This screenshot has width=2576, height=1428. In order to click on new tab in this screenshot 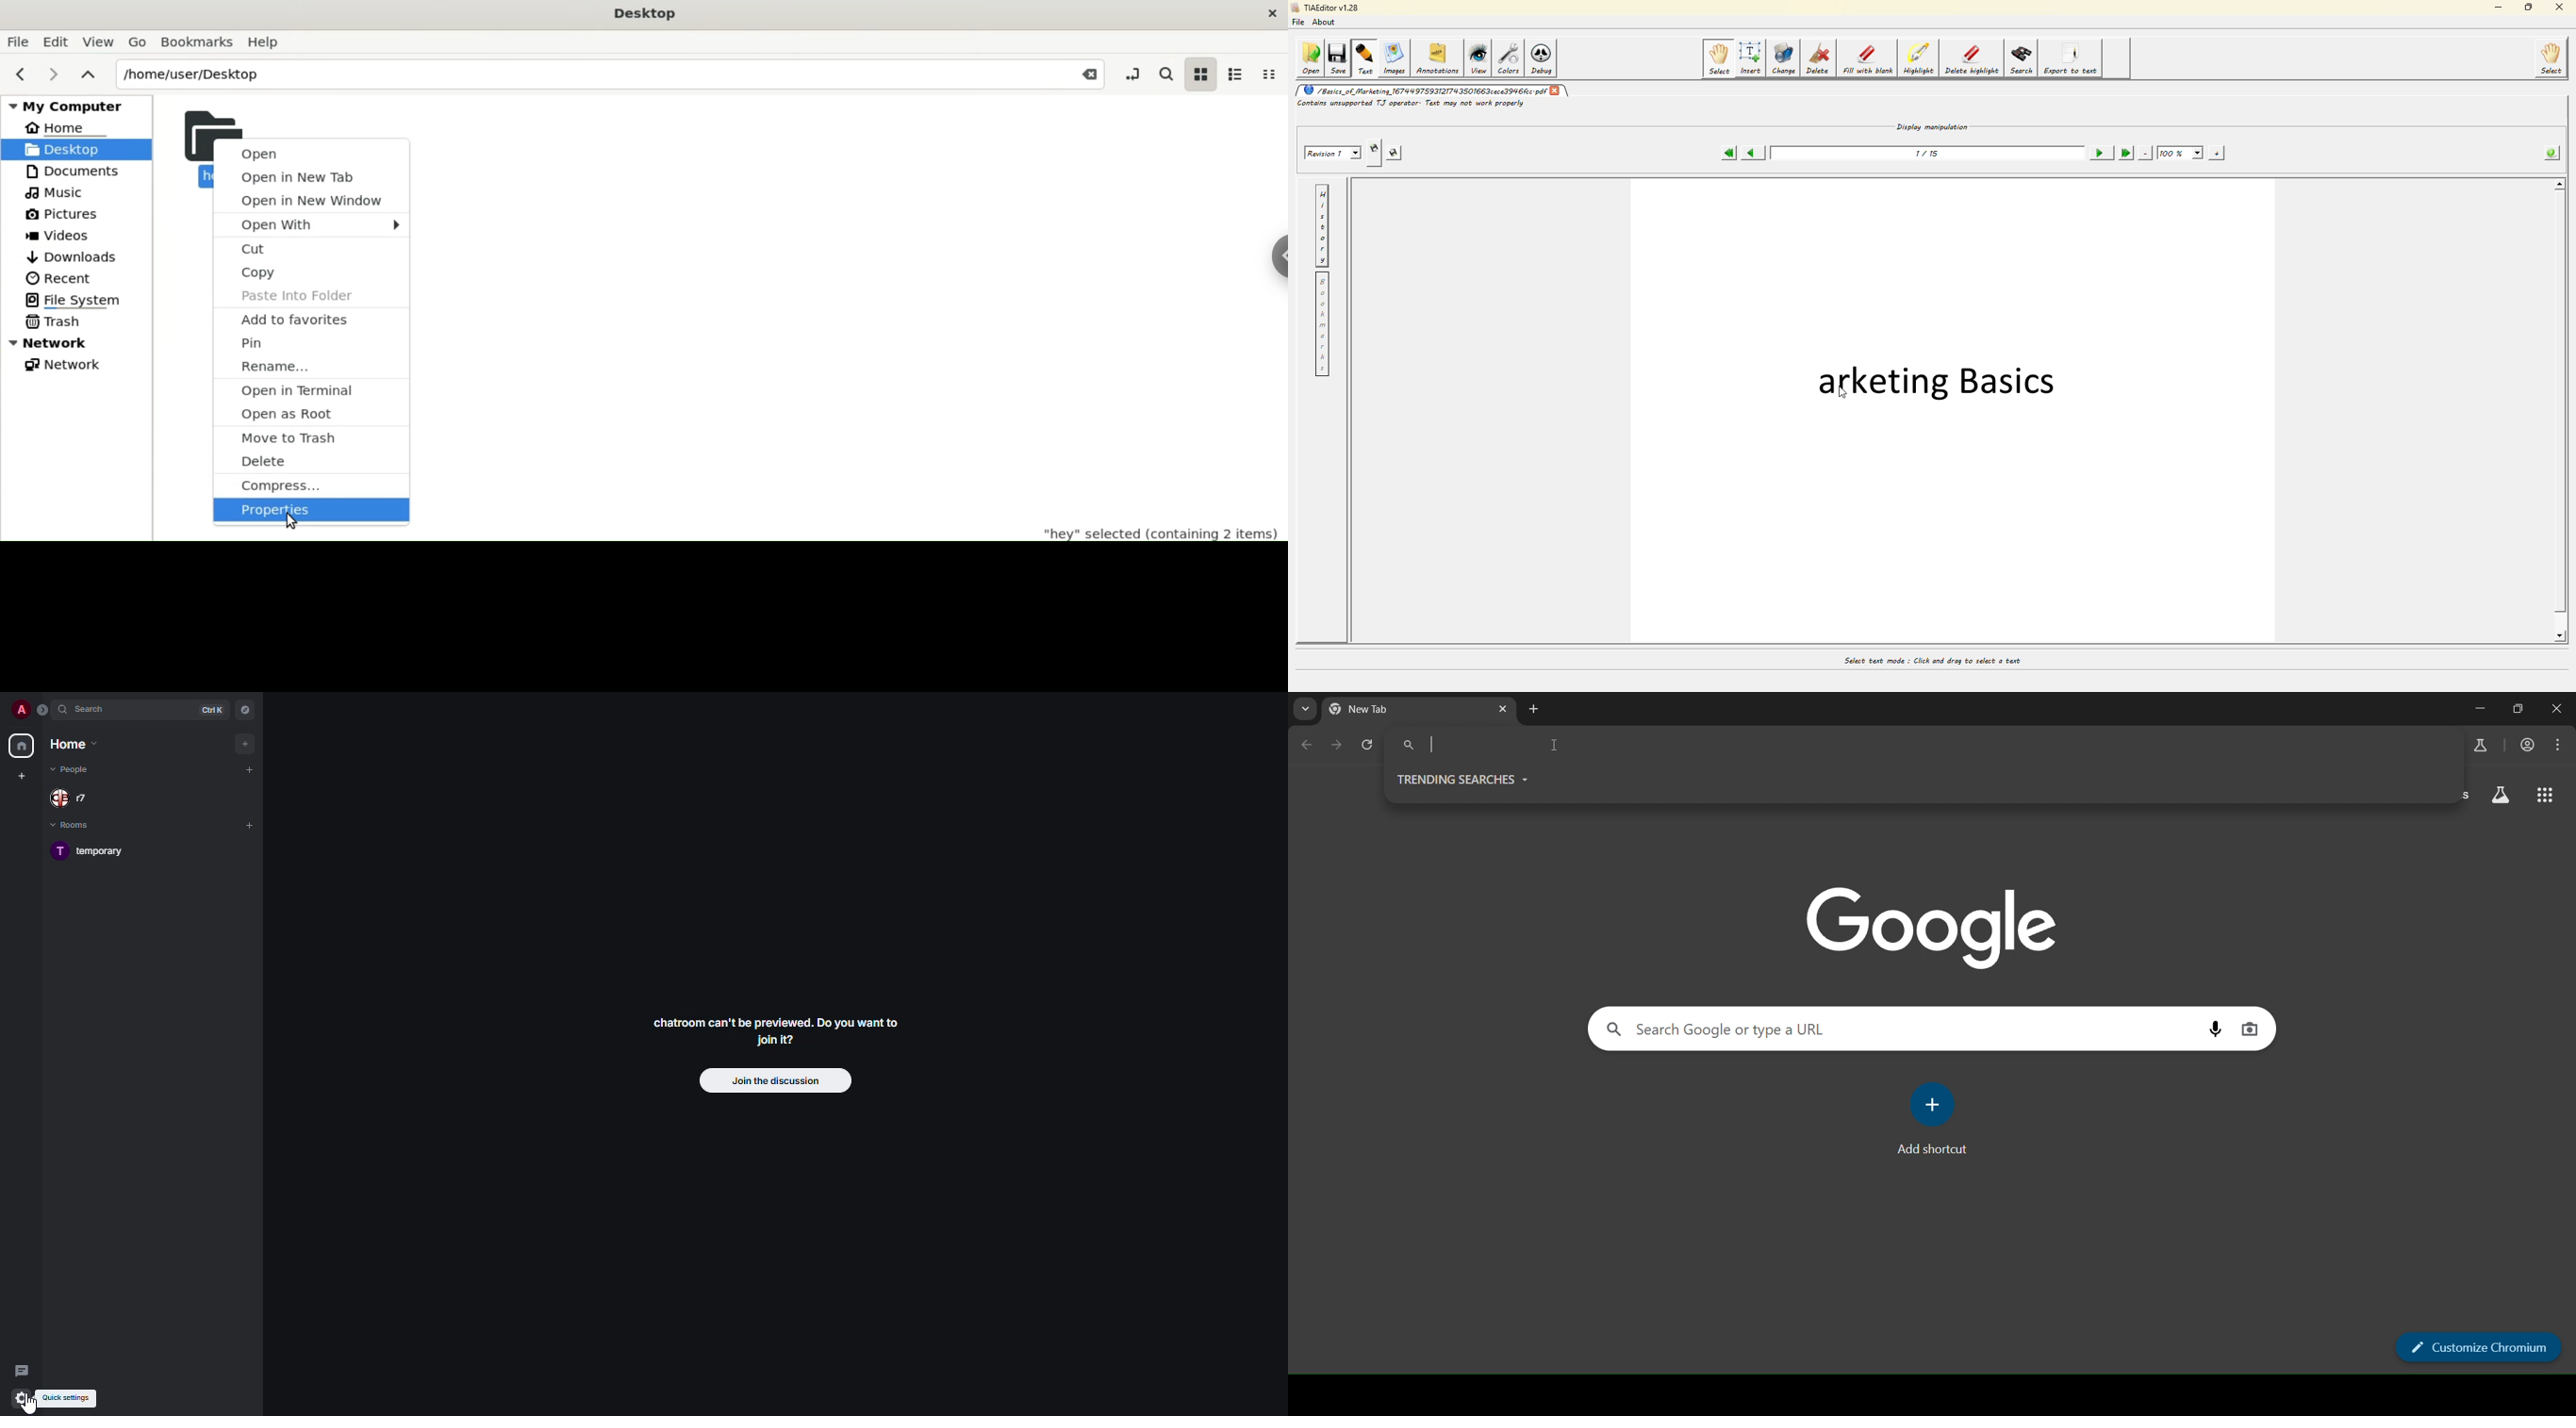, I will do `click(1532, 713)`.